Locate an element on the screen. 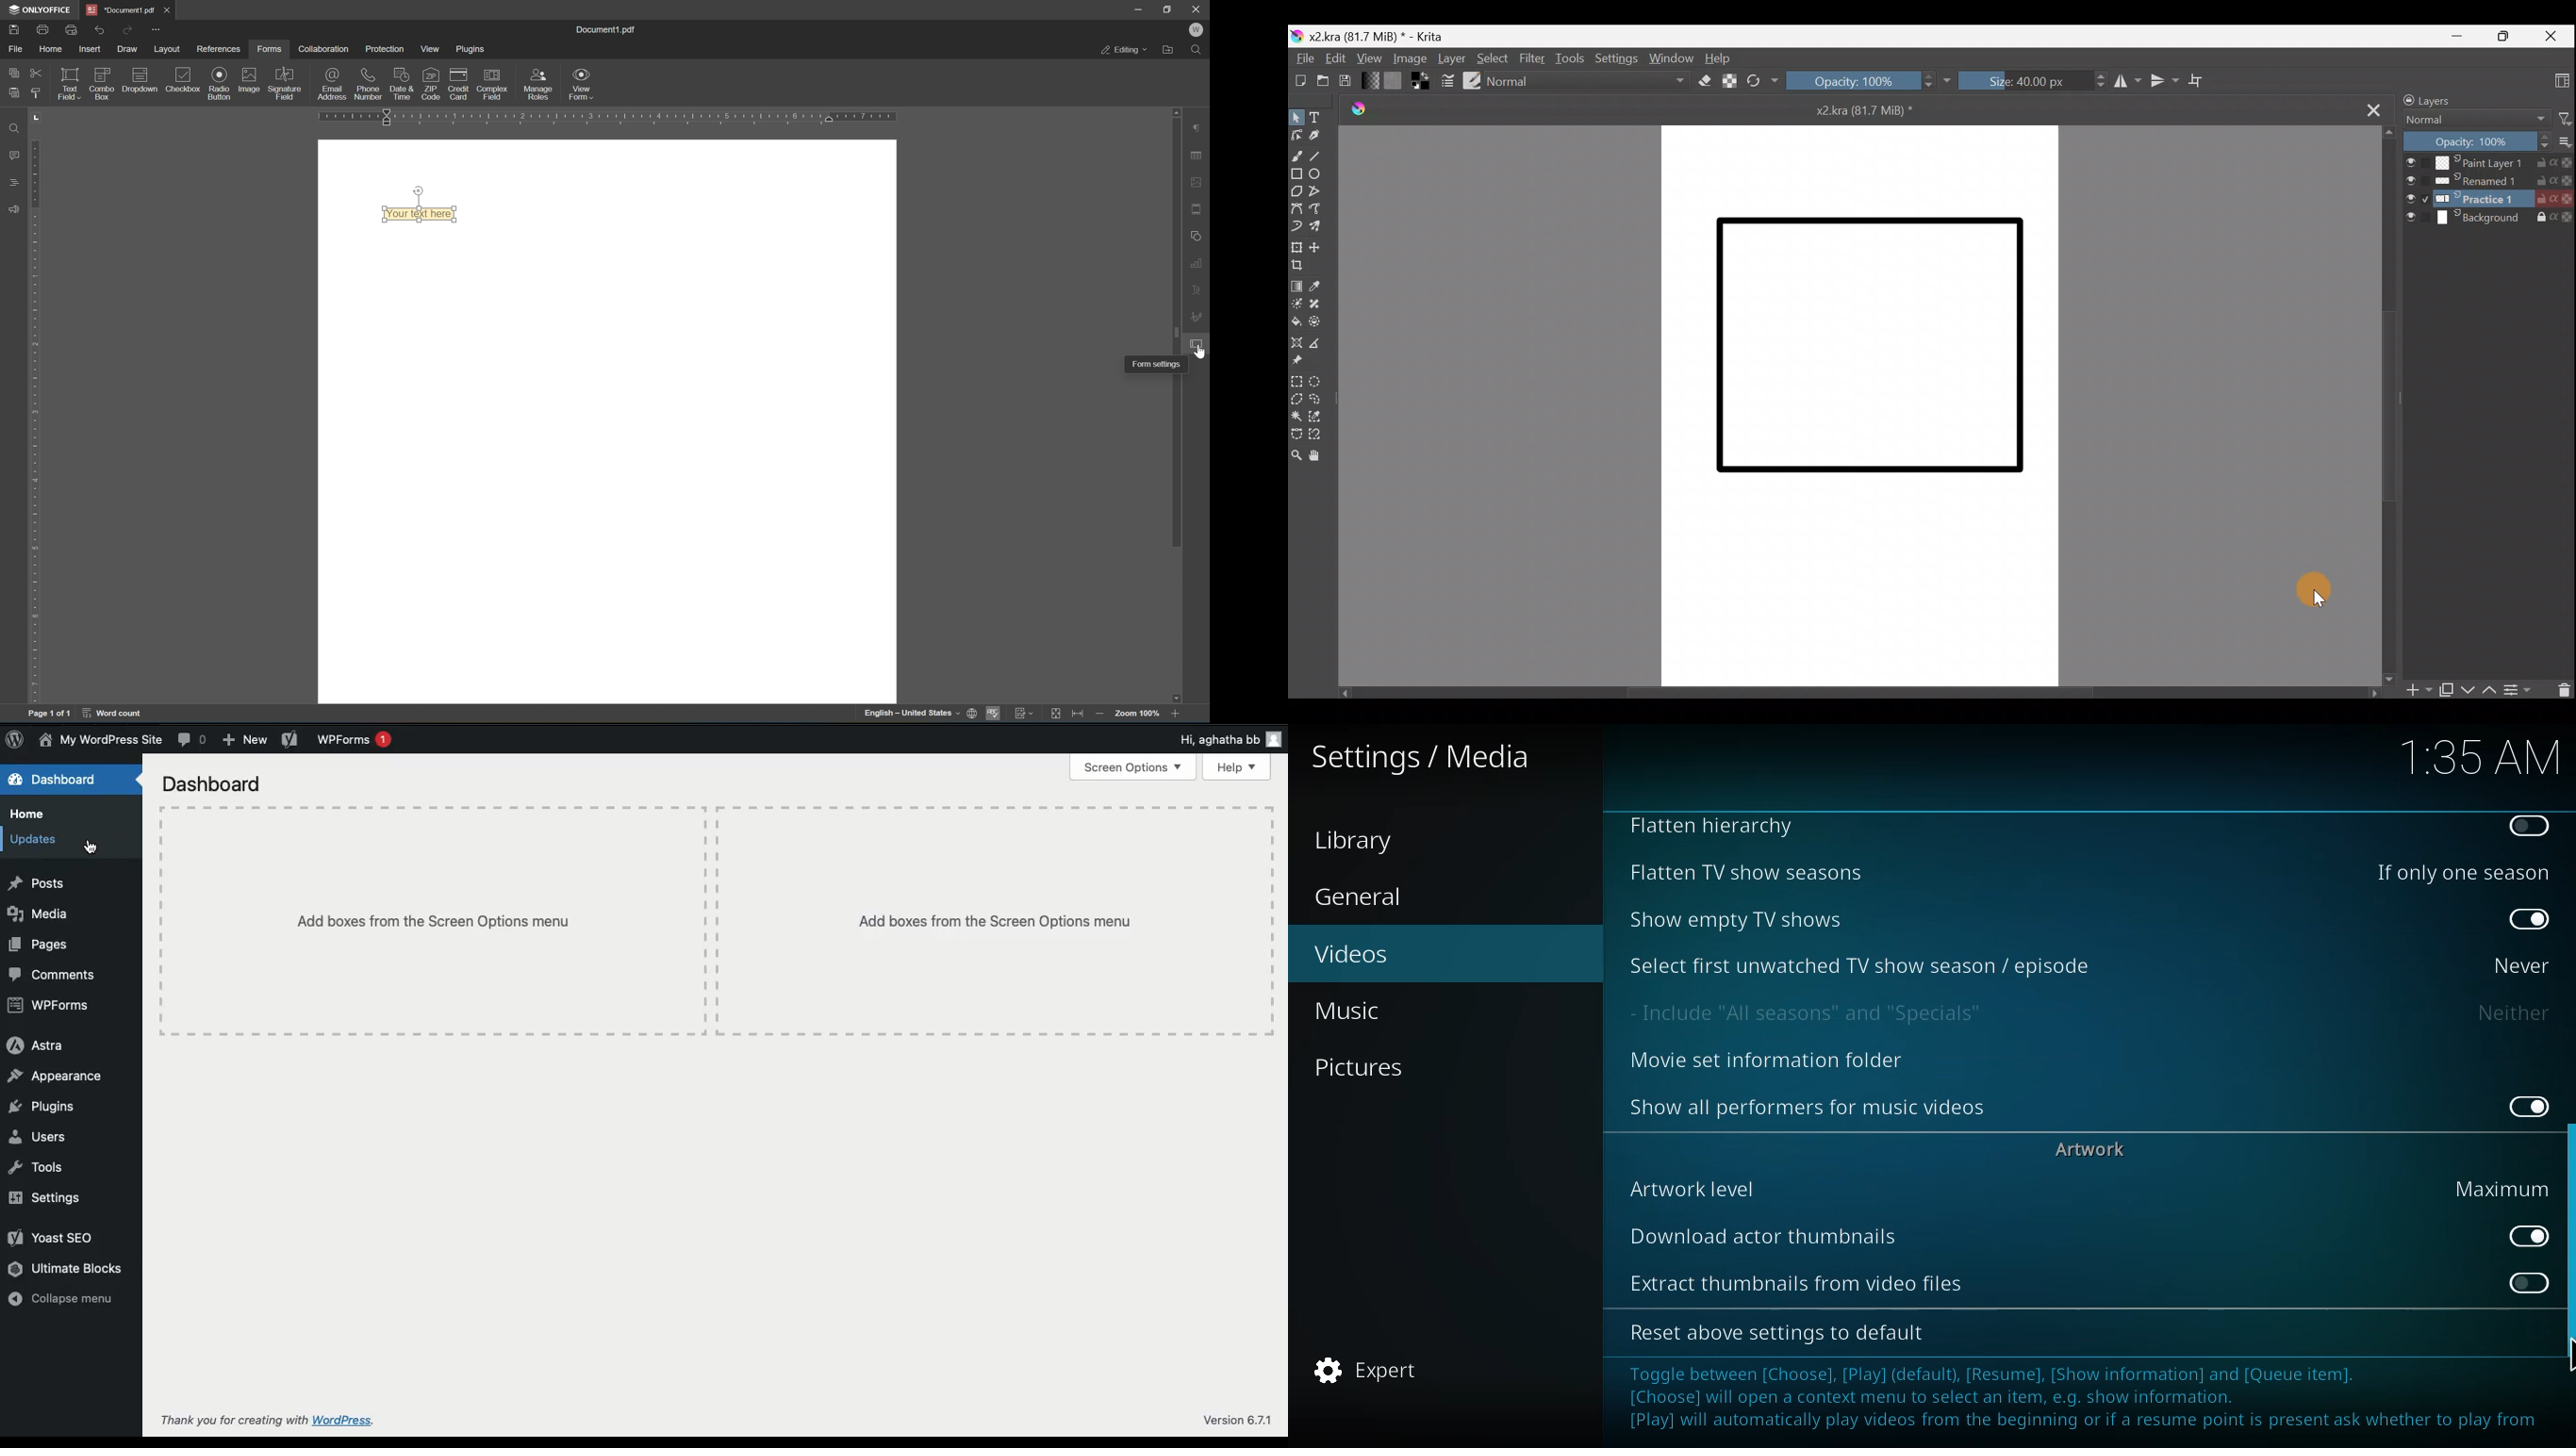 This screenshot has width=2576, height=1456. Normal Blending mode is located at coordinates (1591, 82).